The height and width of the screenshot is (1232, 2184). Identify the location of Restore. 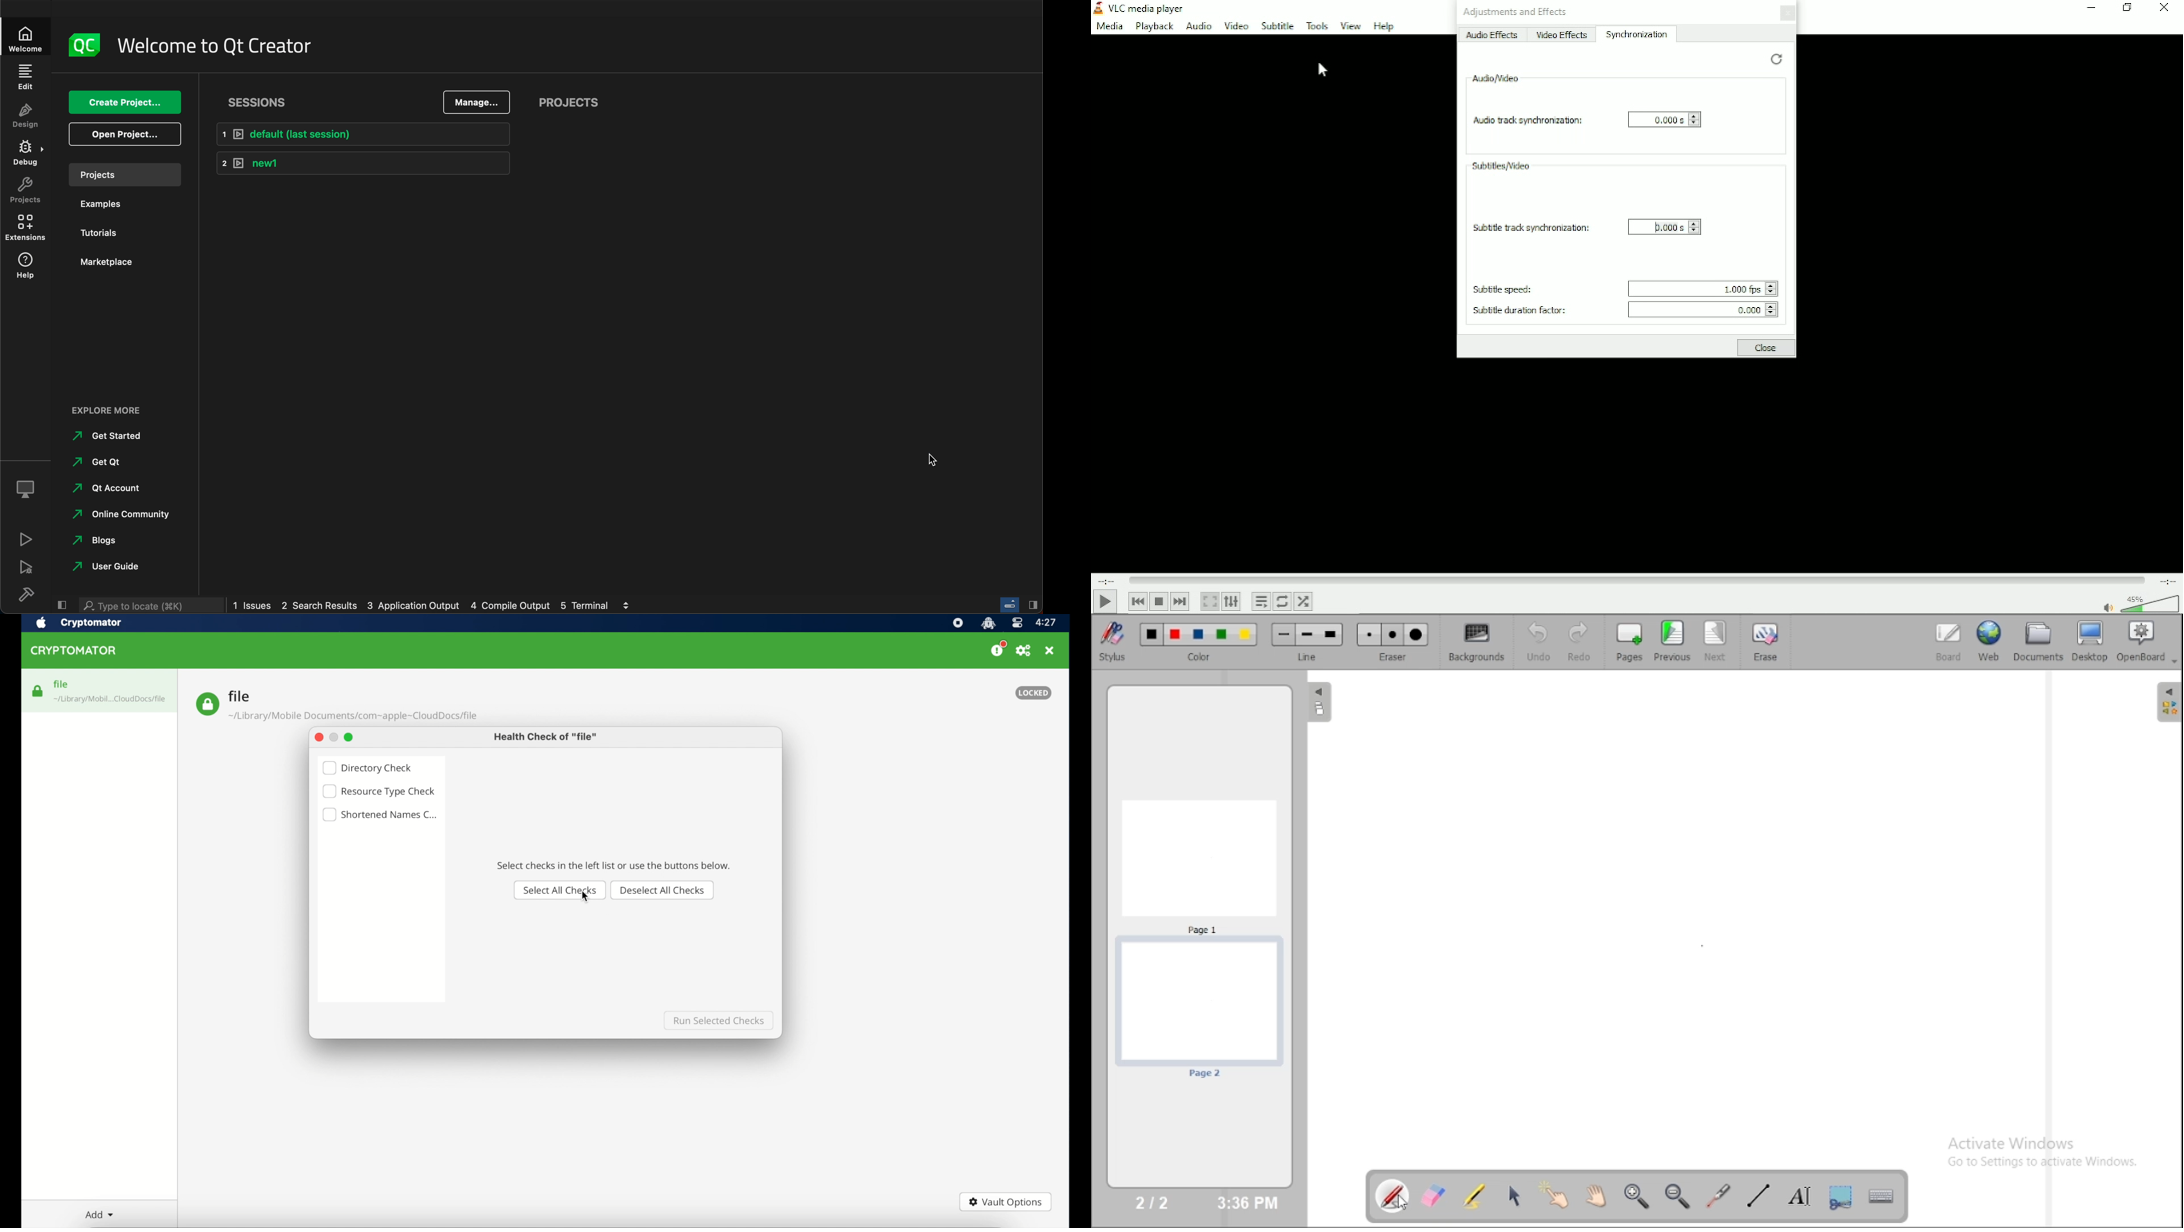
(1778, 60).